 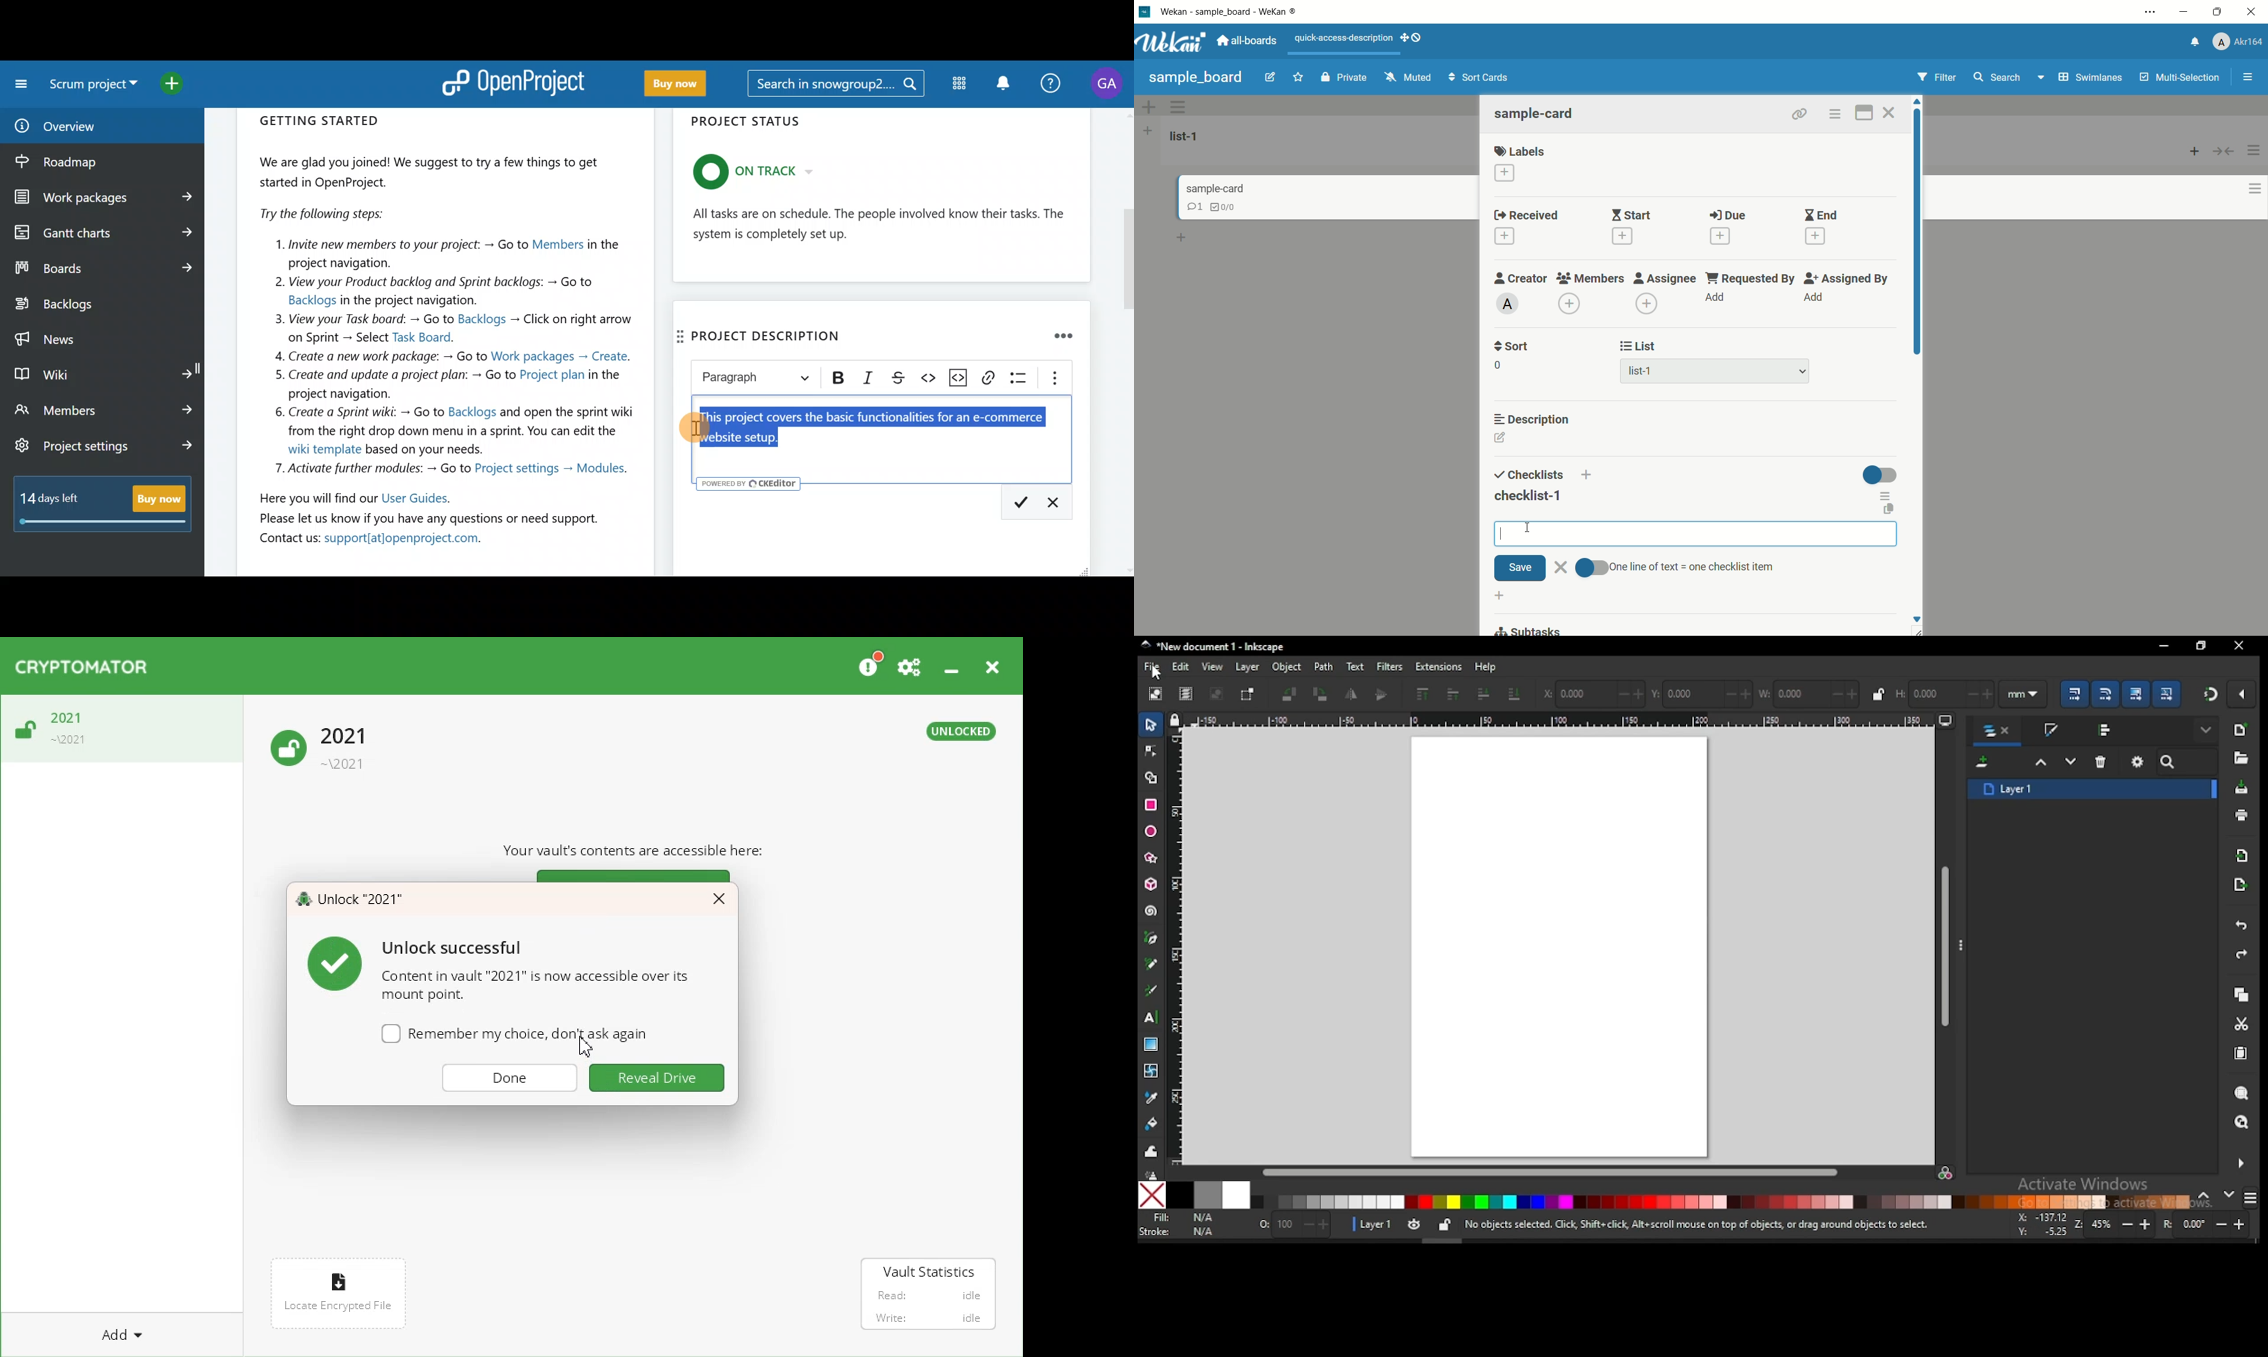 What do you see at coordinates (1152, 912) in the screenshot?
I see `spiral tool` at bounding box center [1152, 912].